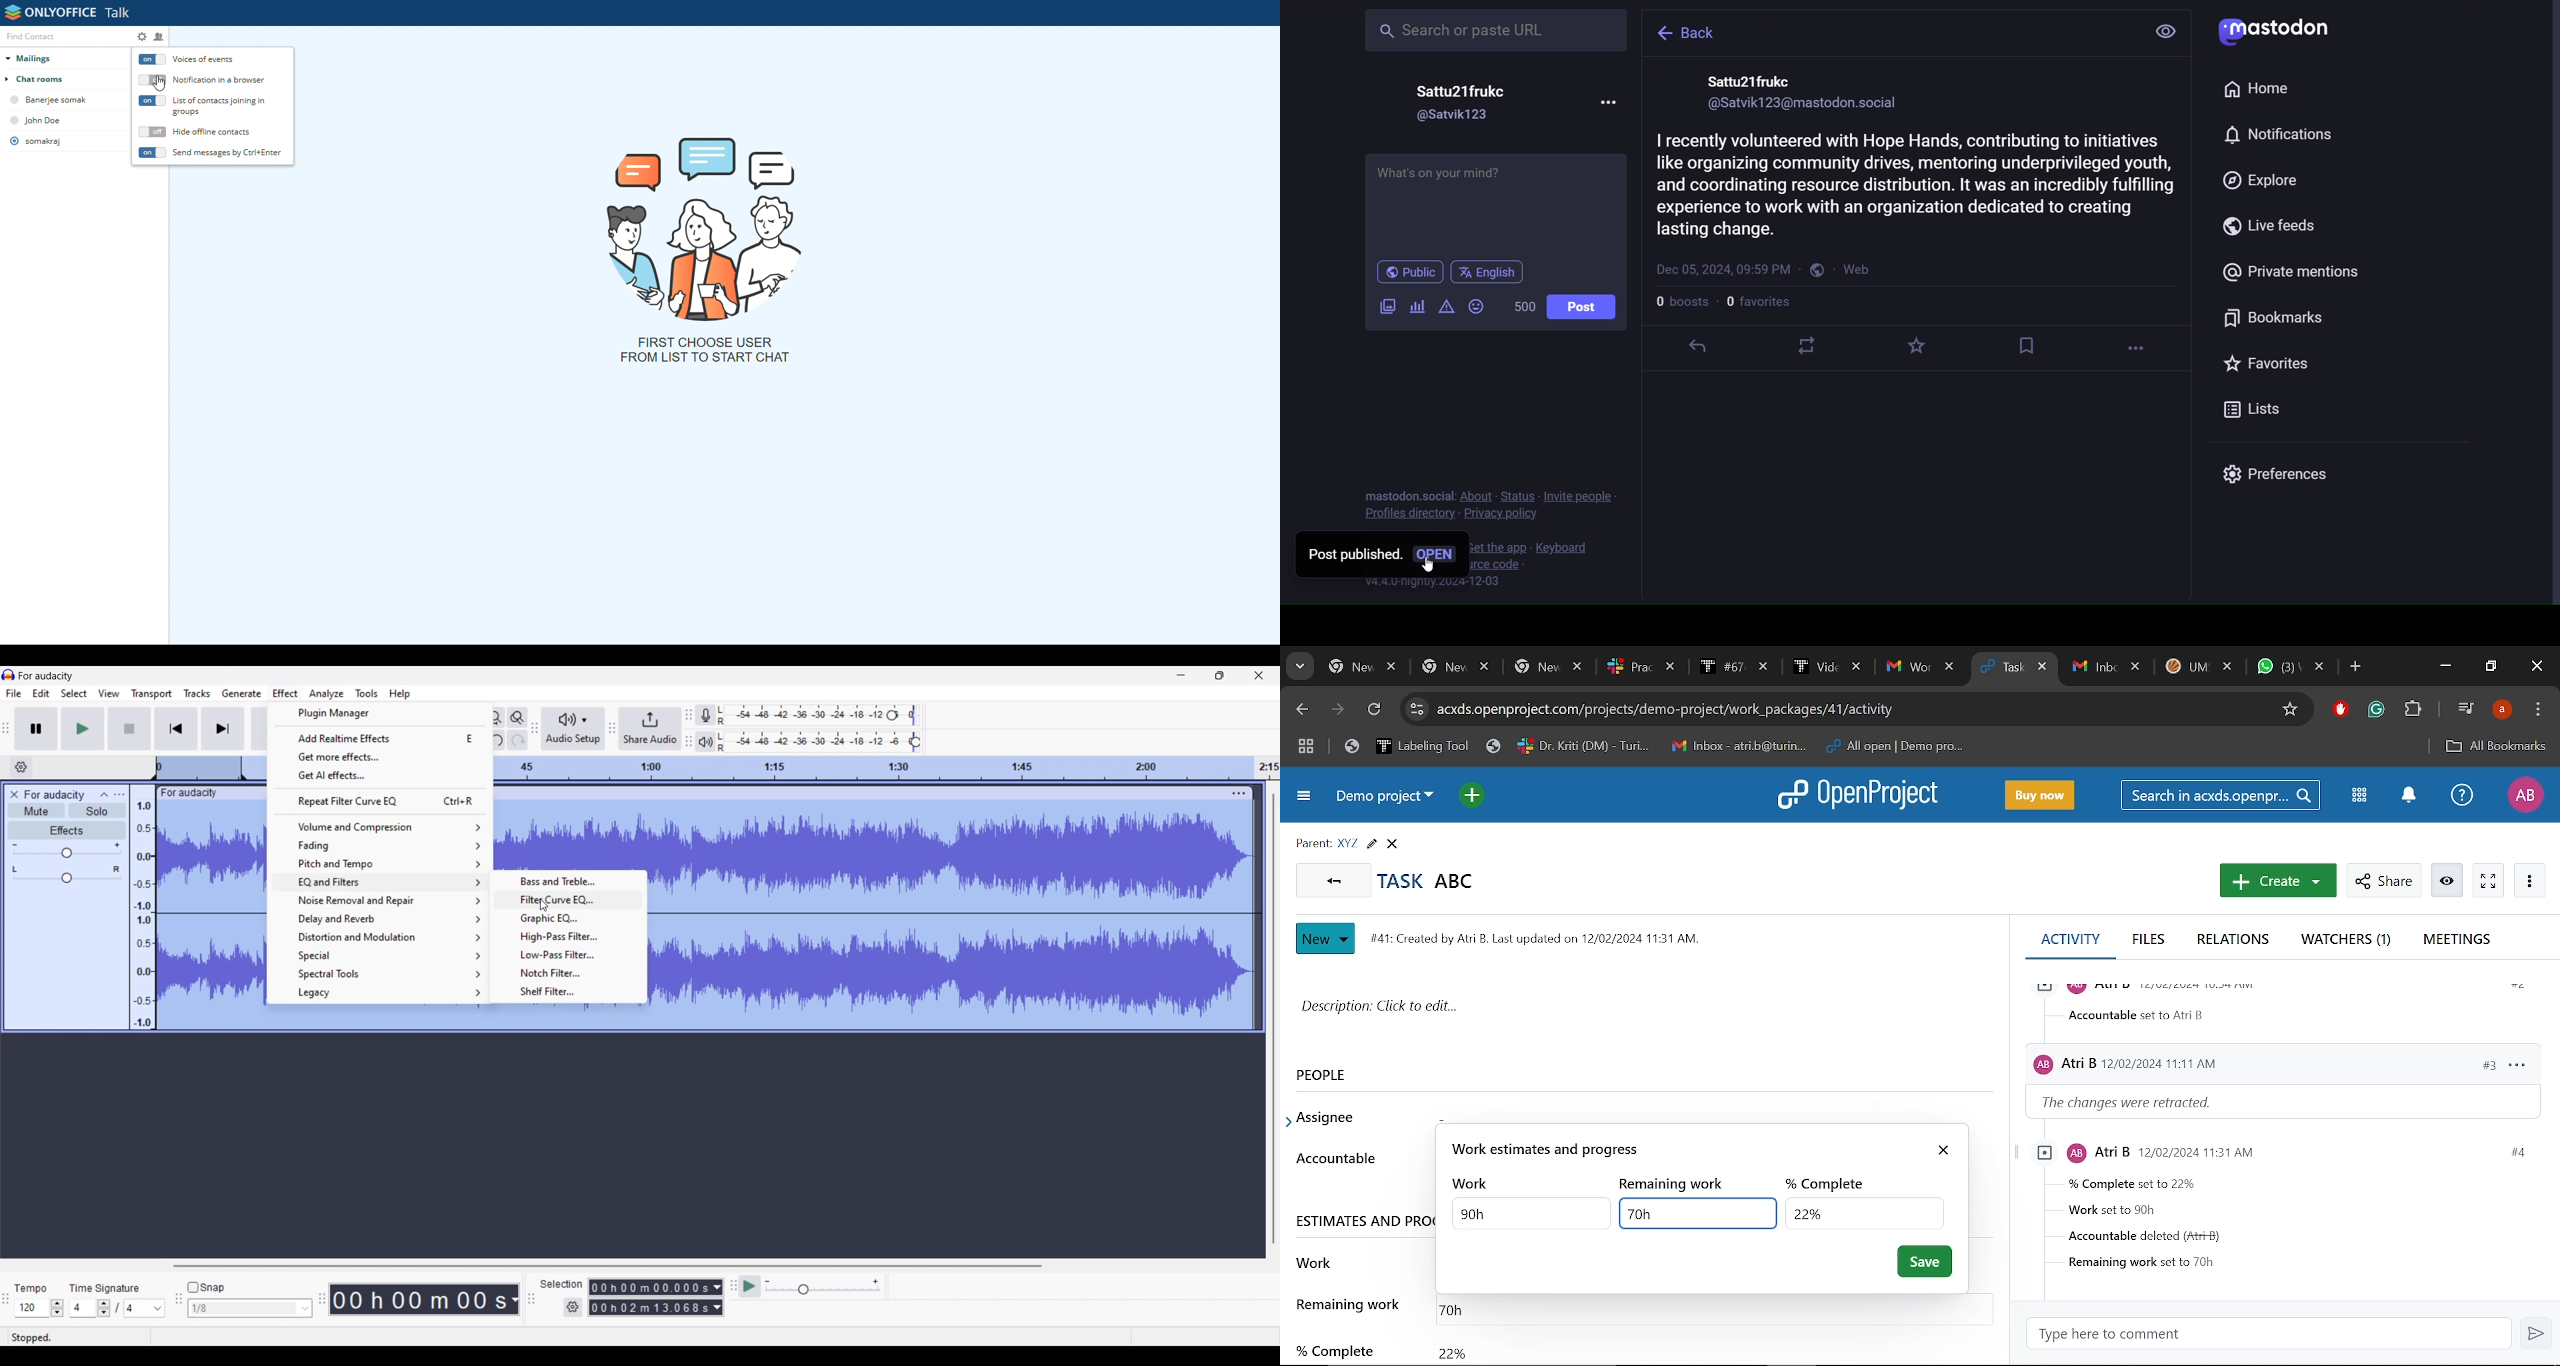  I want to click on Track name, so click(189, 793).